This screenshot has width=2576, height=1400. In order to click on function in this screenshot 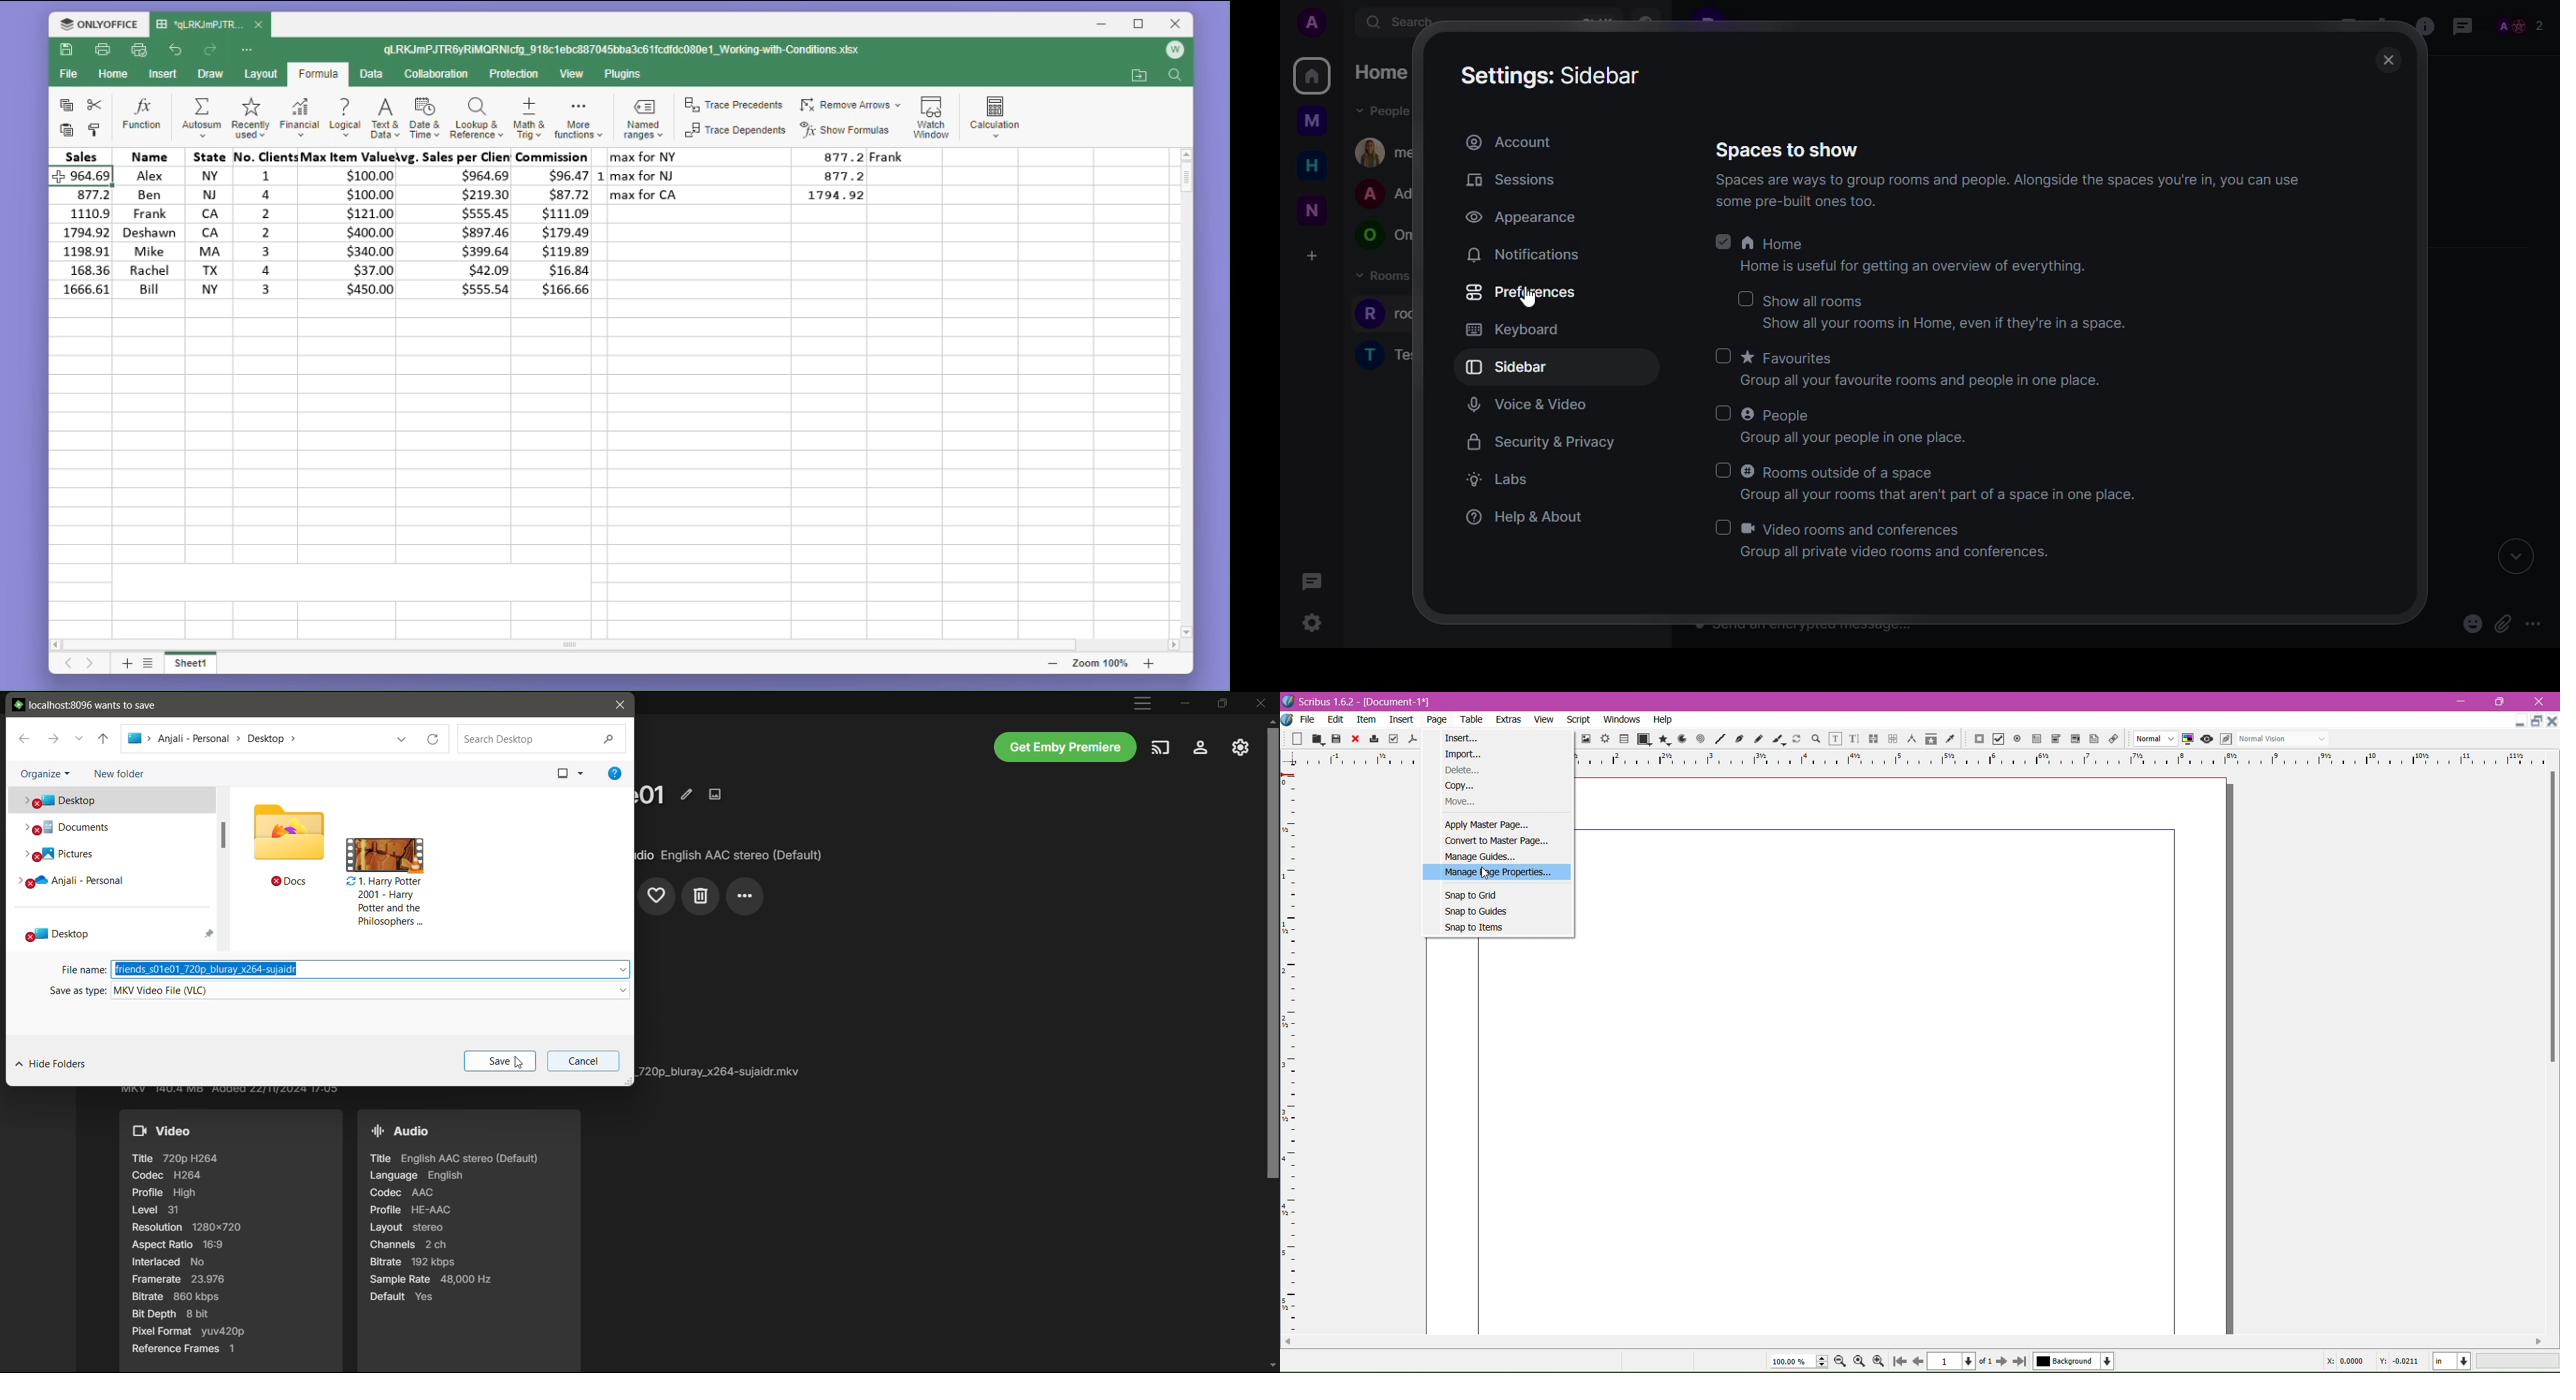, I will do `click(142, 115)`.